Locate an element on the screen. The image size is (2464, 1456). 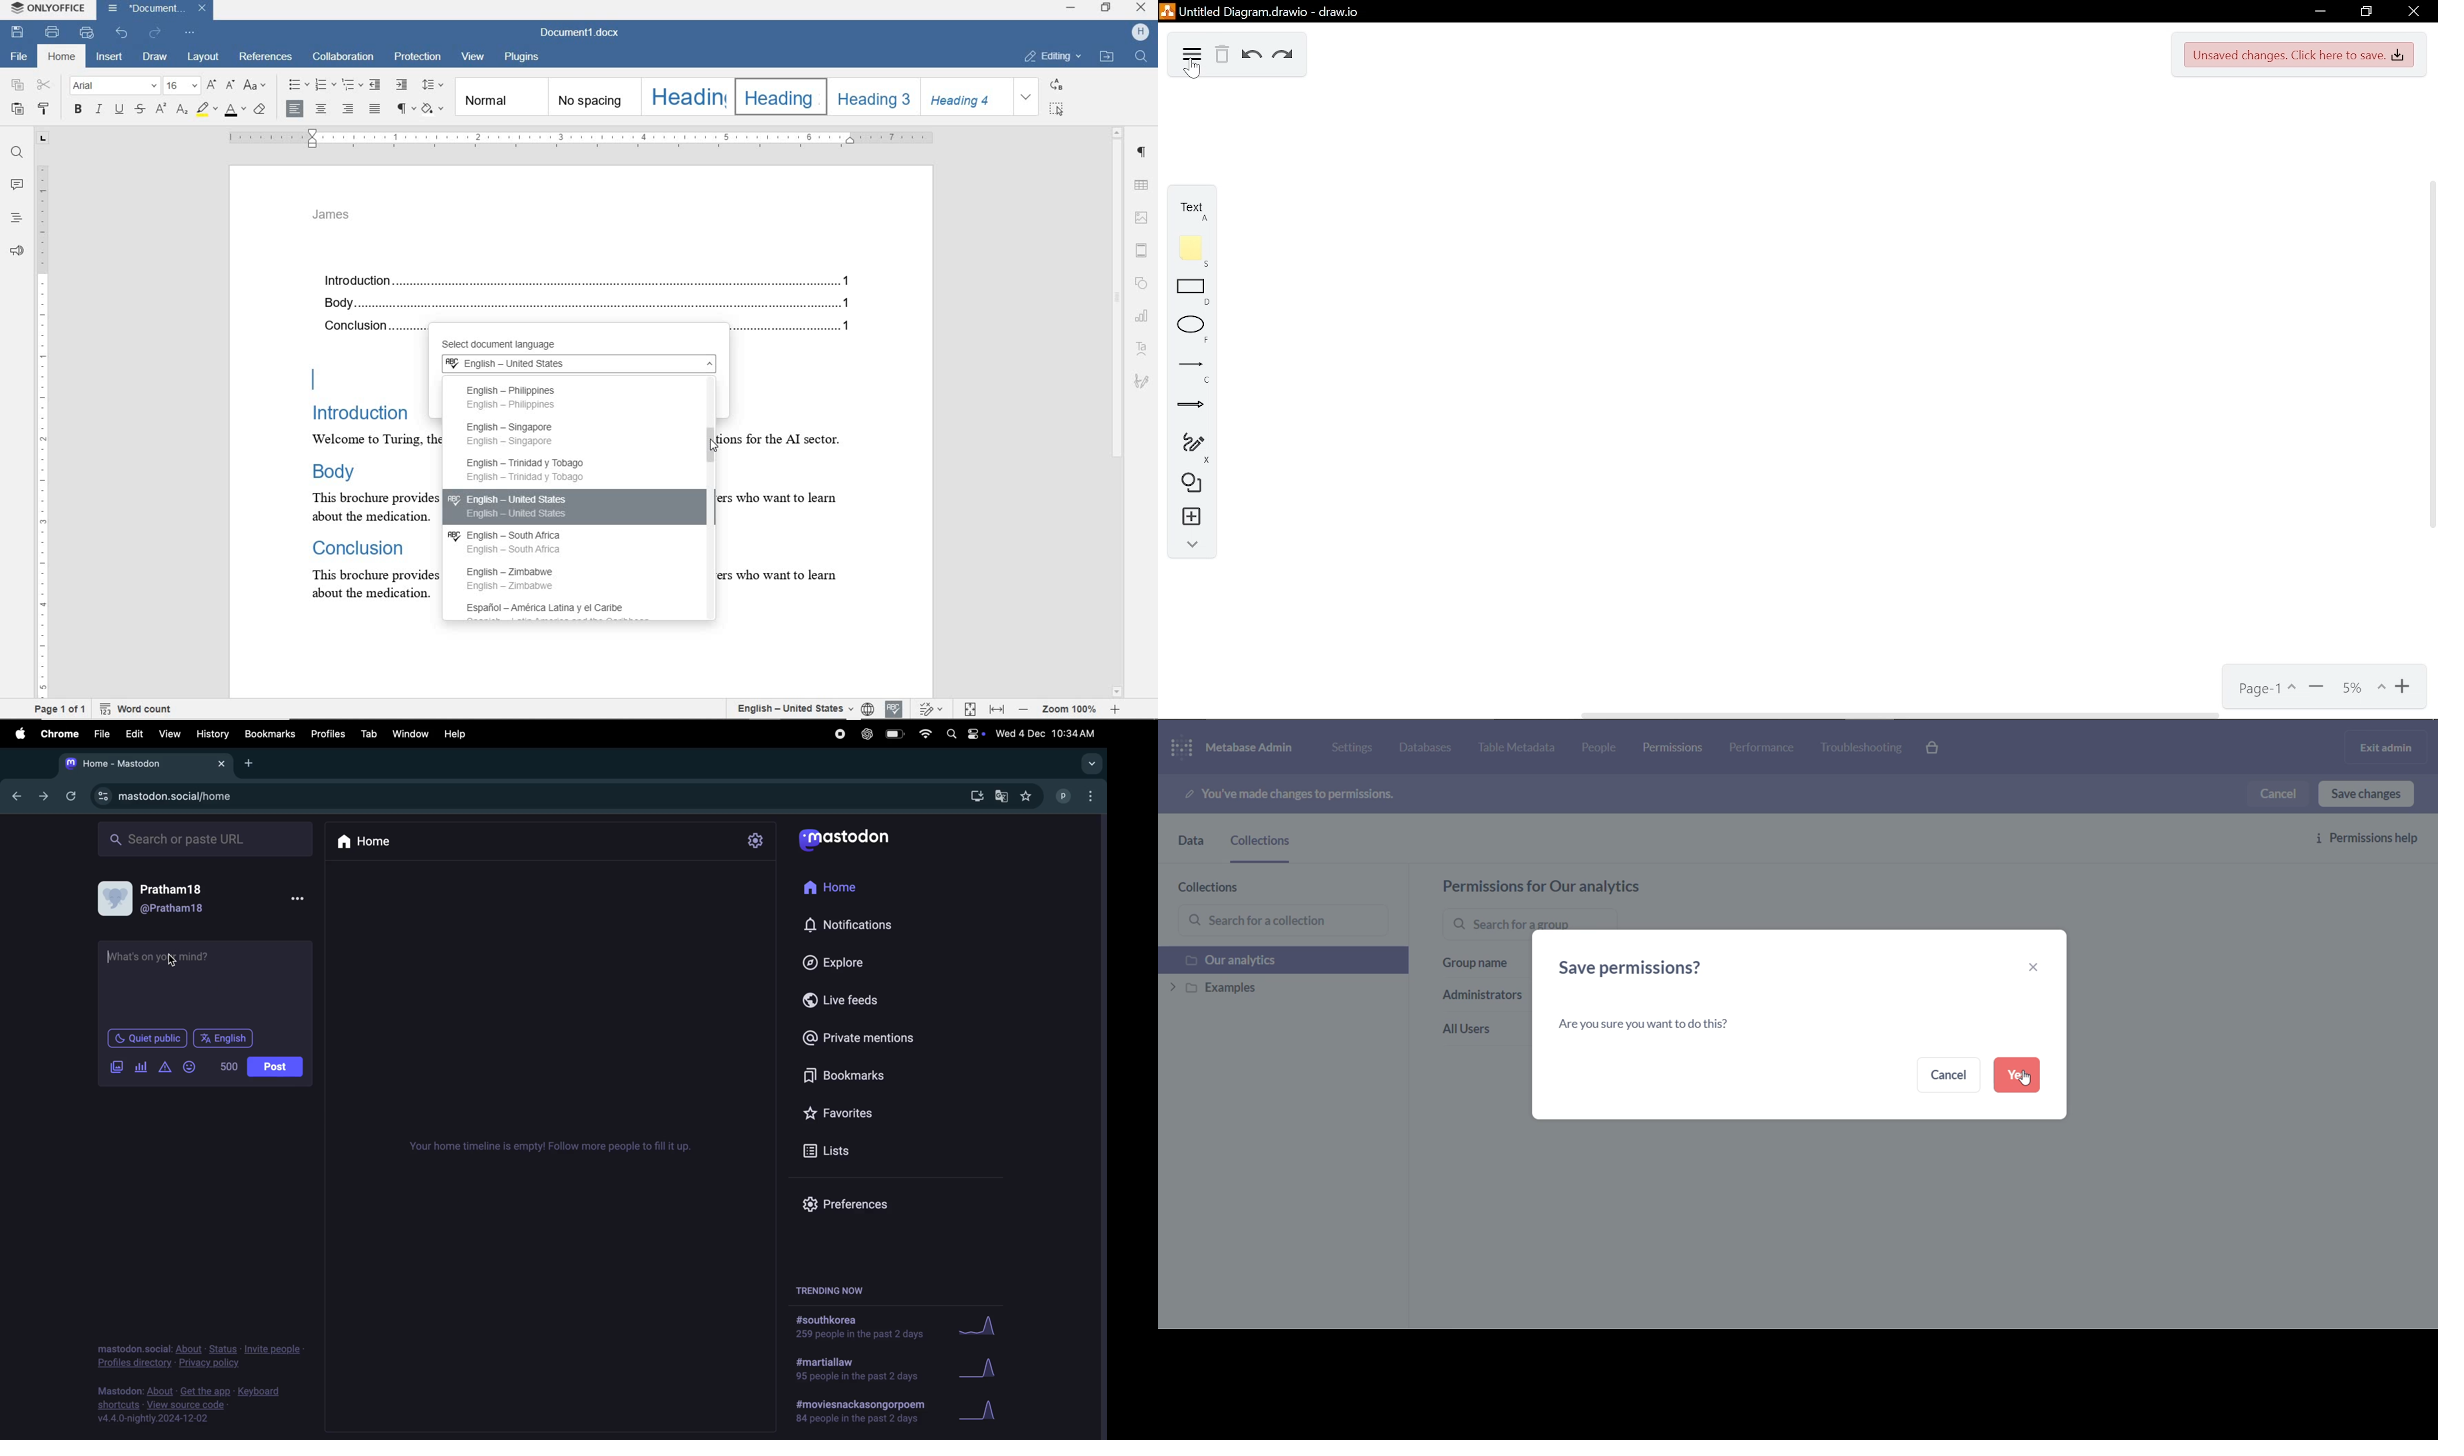
date and time is located at coordinates (1046, 732).